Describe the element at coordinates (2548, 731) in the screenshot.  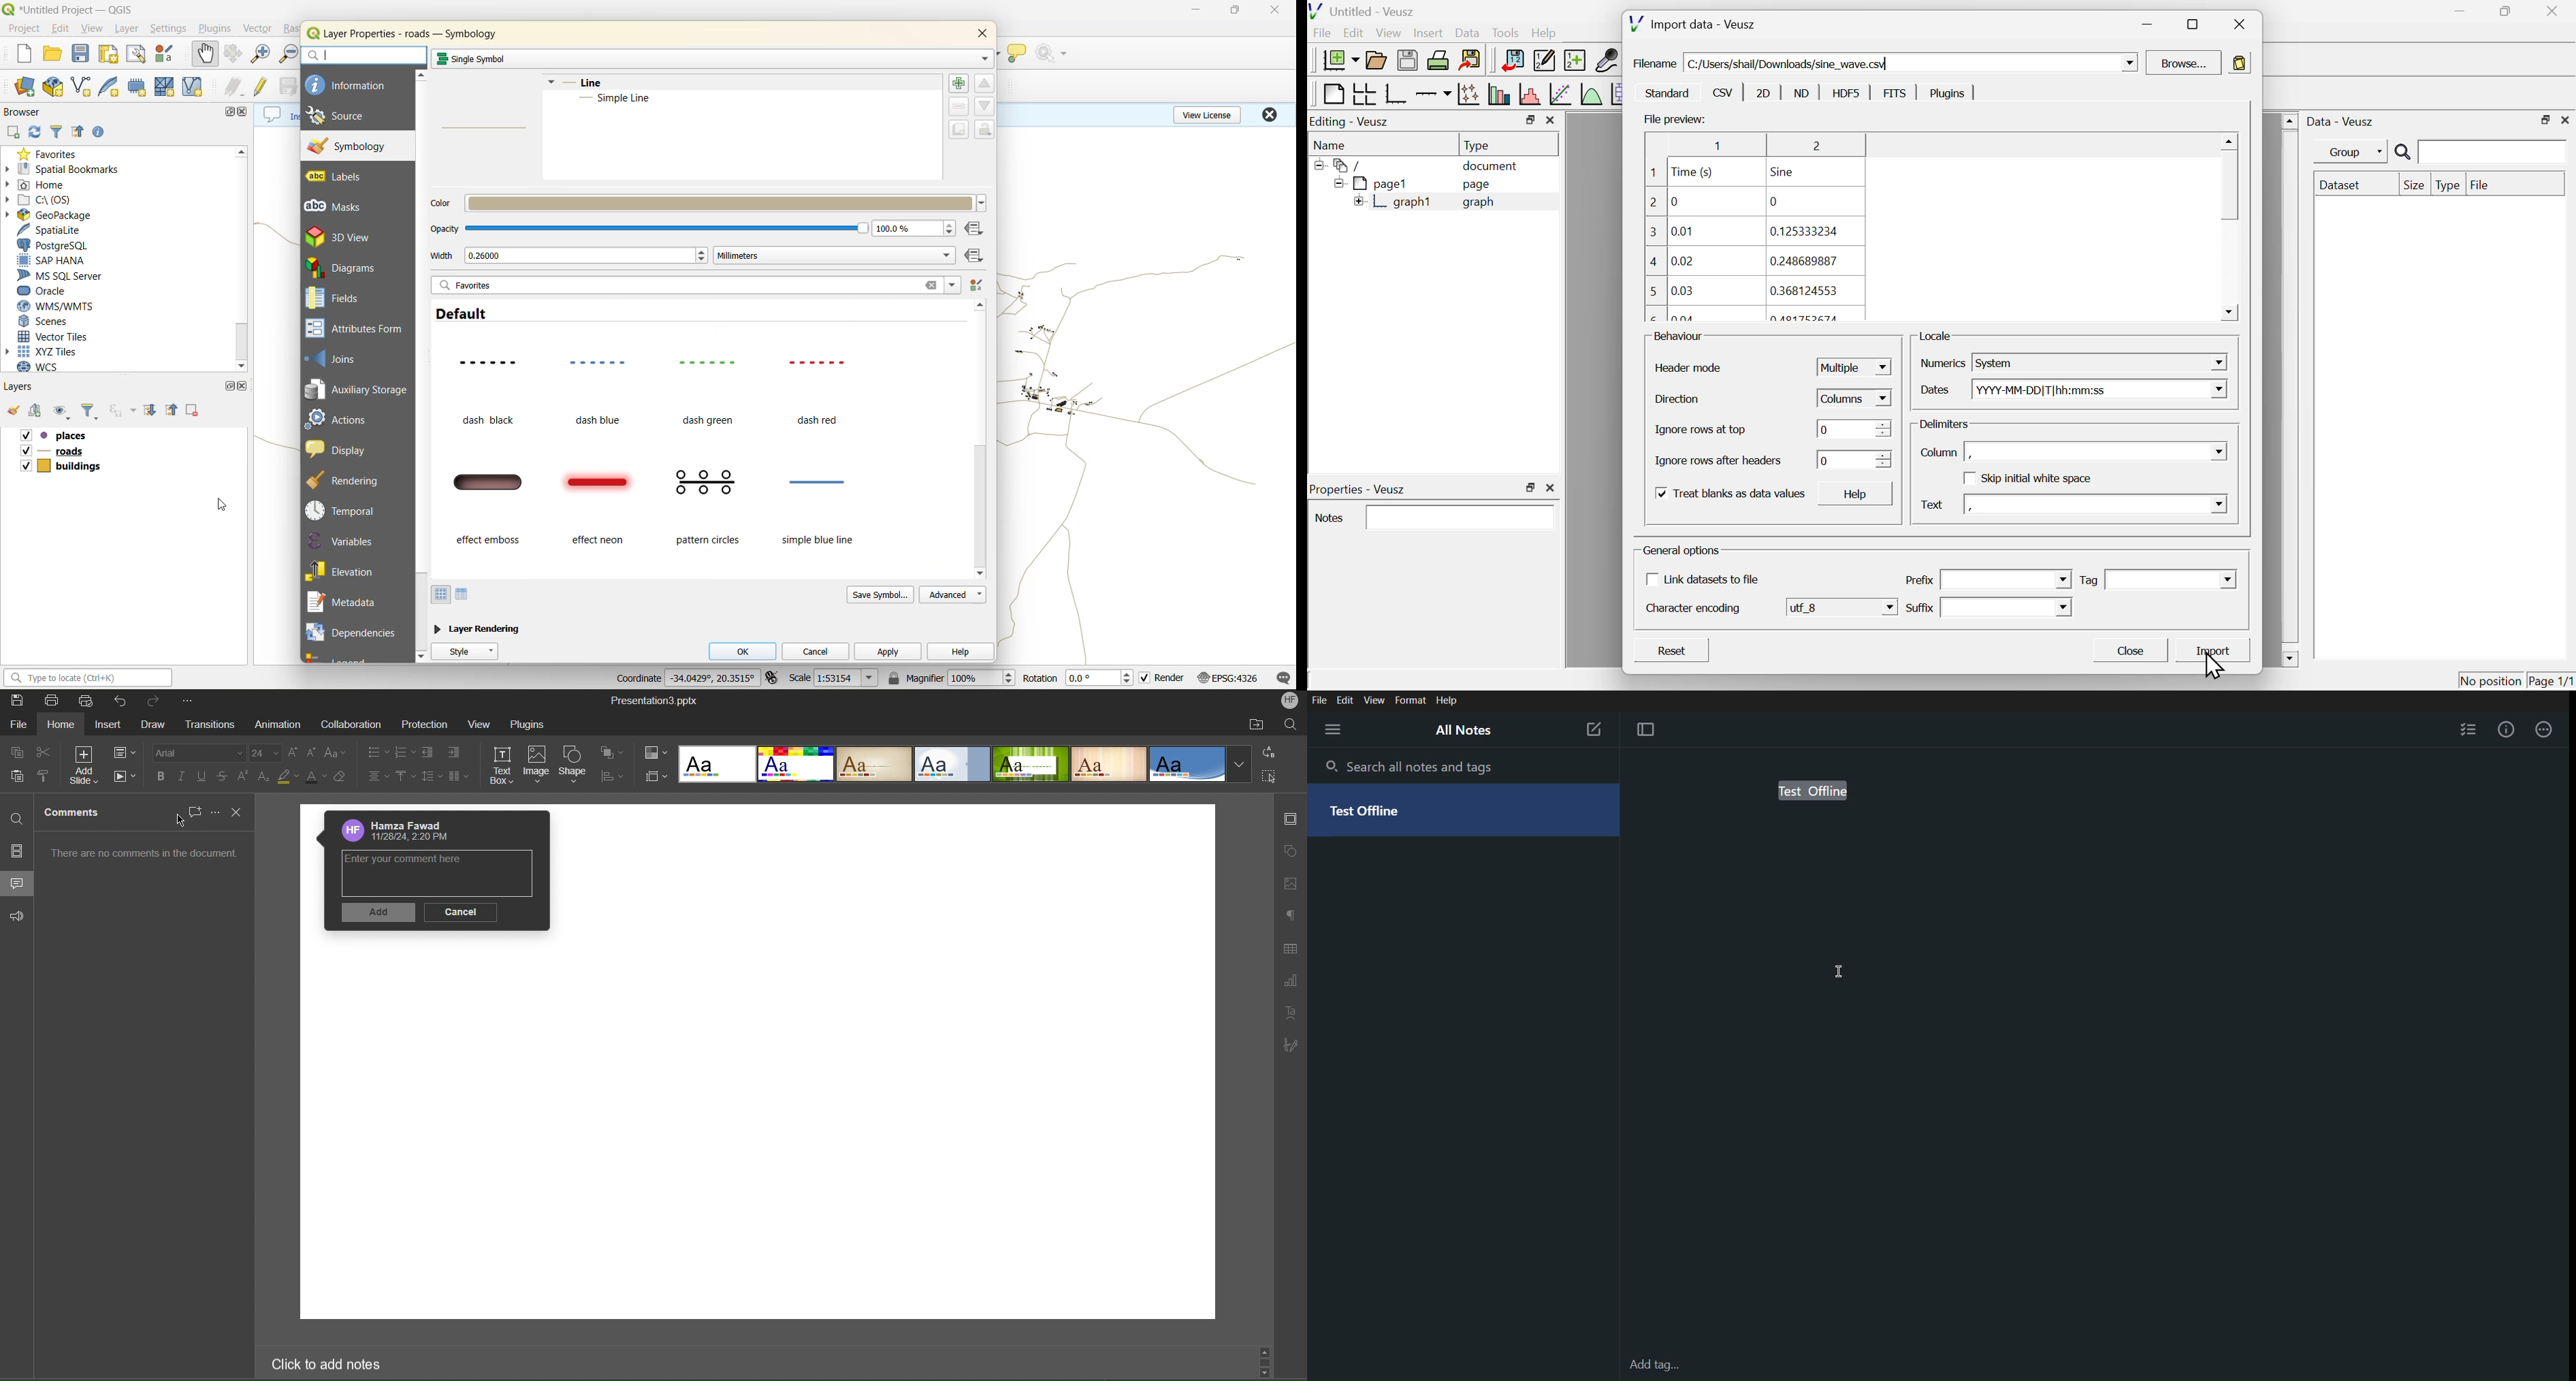
I see `More` at that location.